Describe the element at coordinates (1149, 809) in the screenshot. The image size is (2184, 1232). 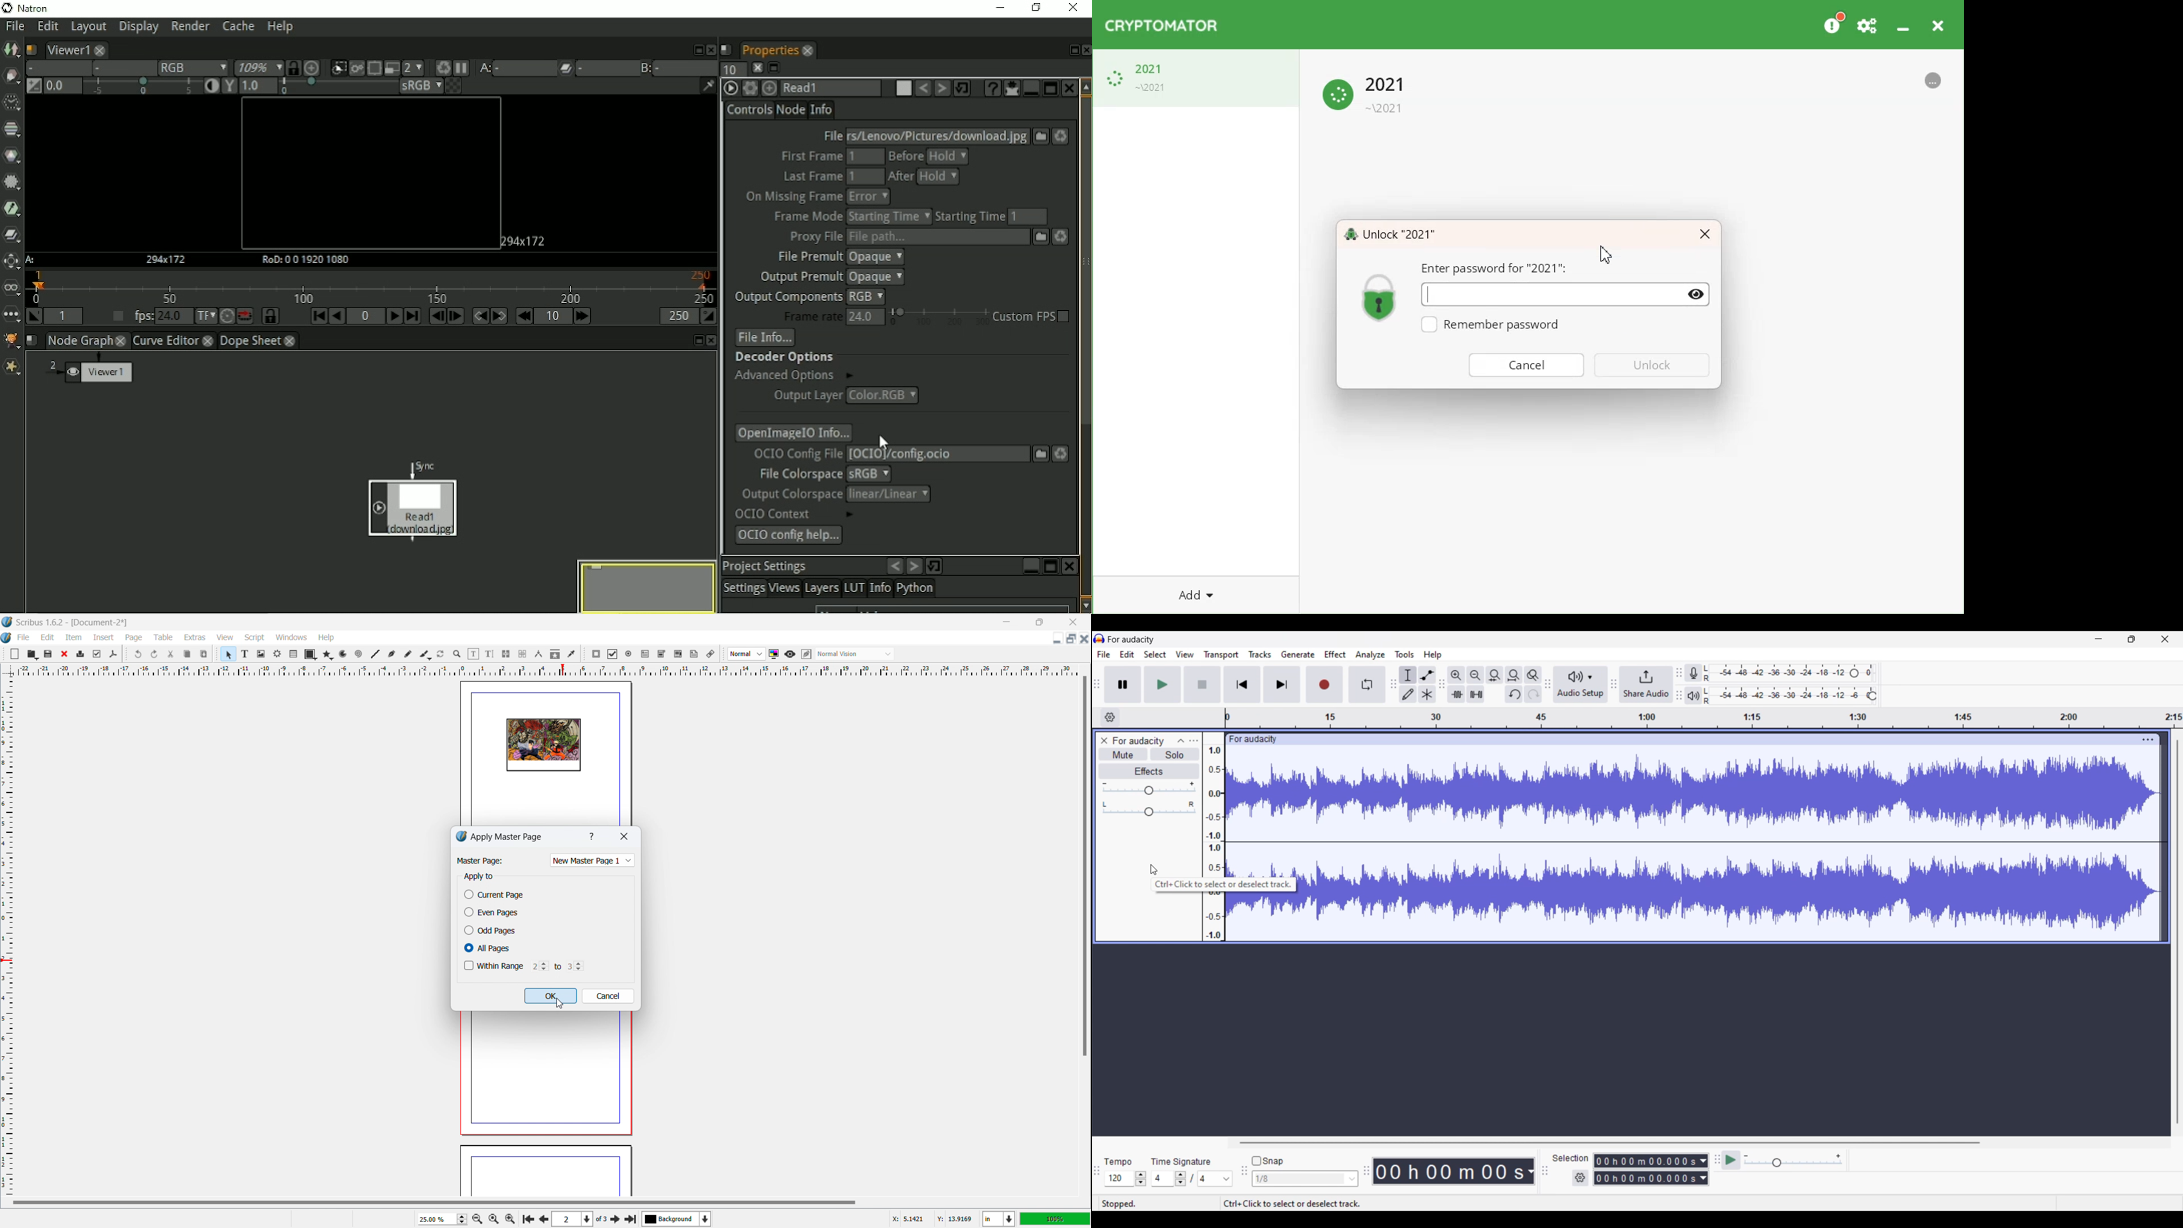
I see `Pan slider` at that location.